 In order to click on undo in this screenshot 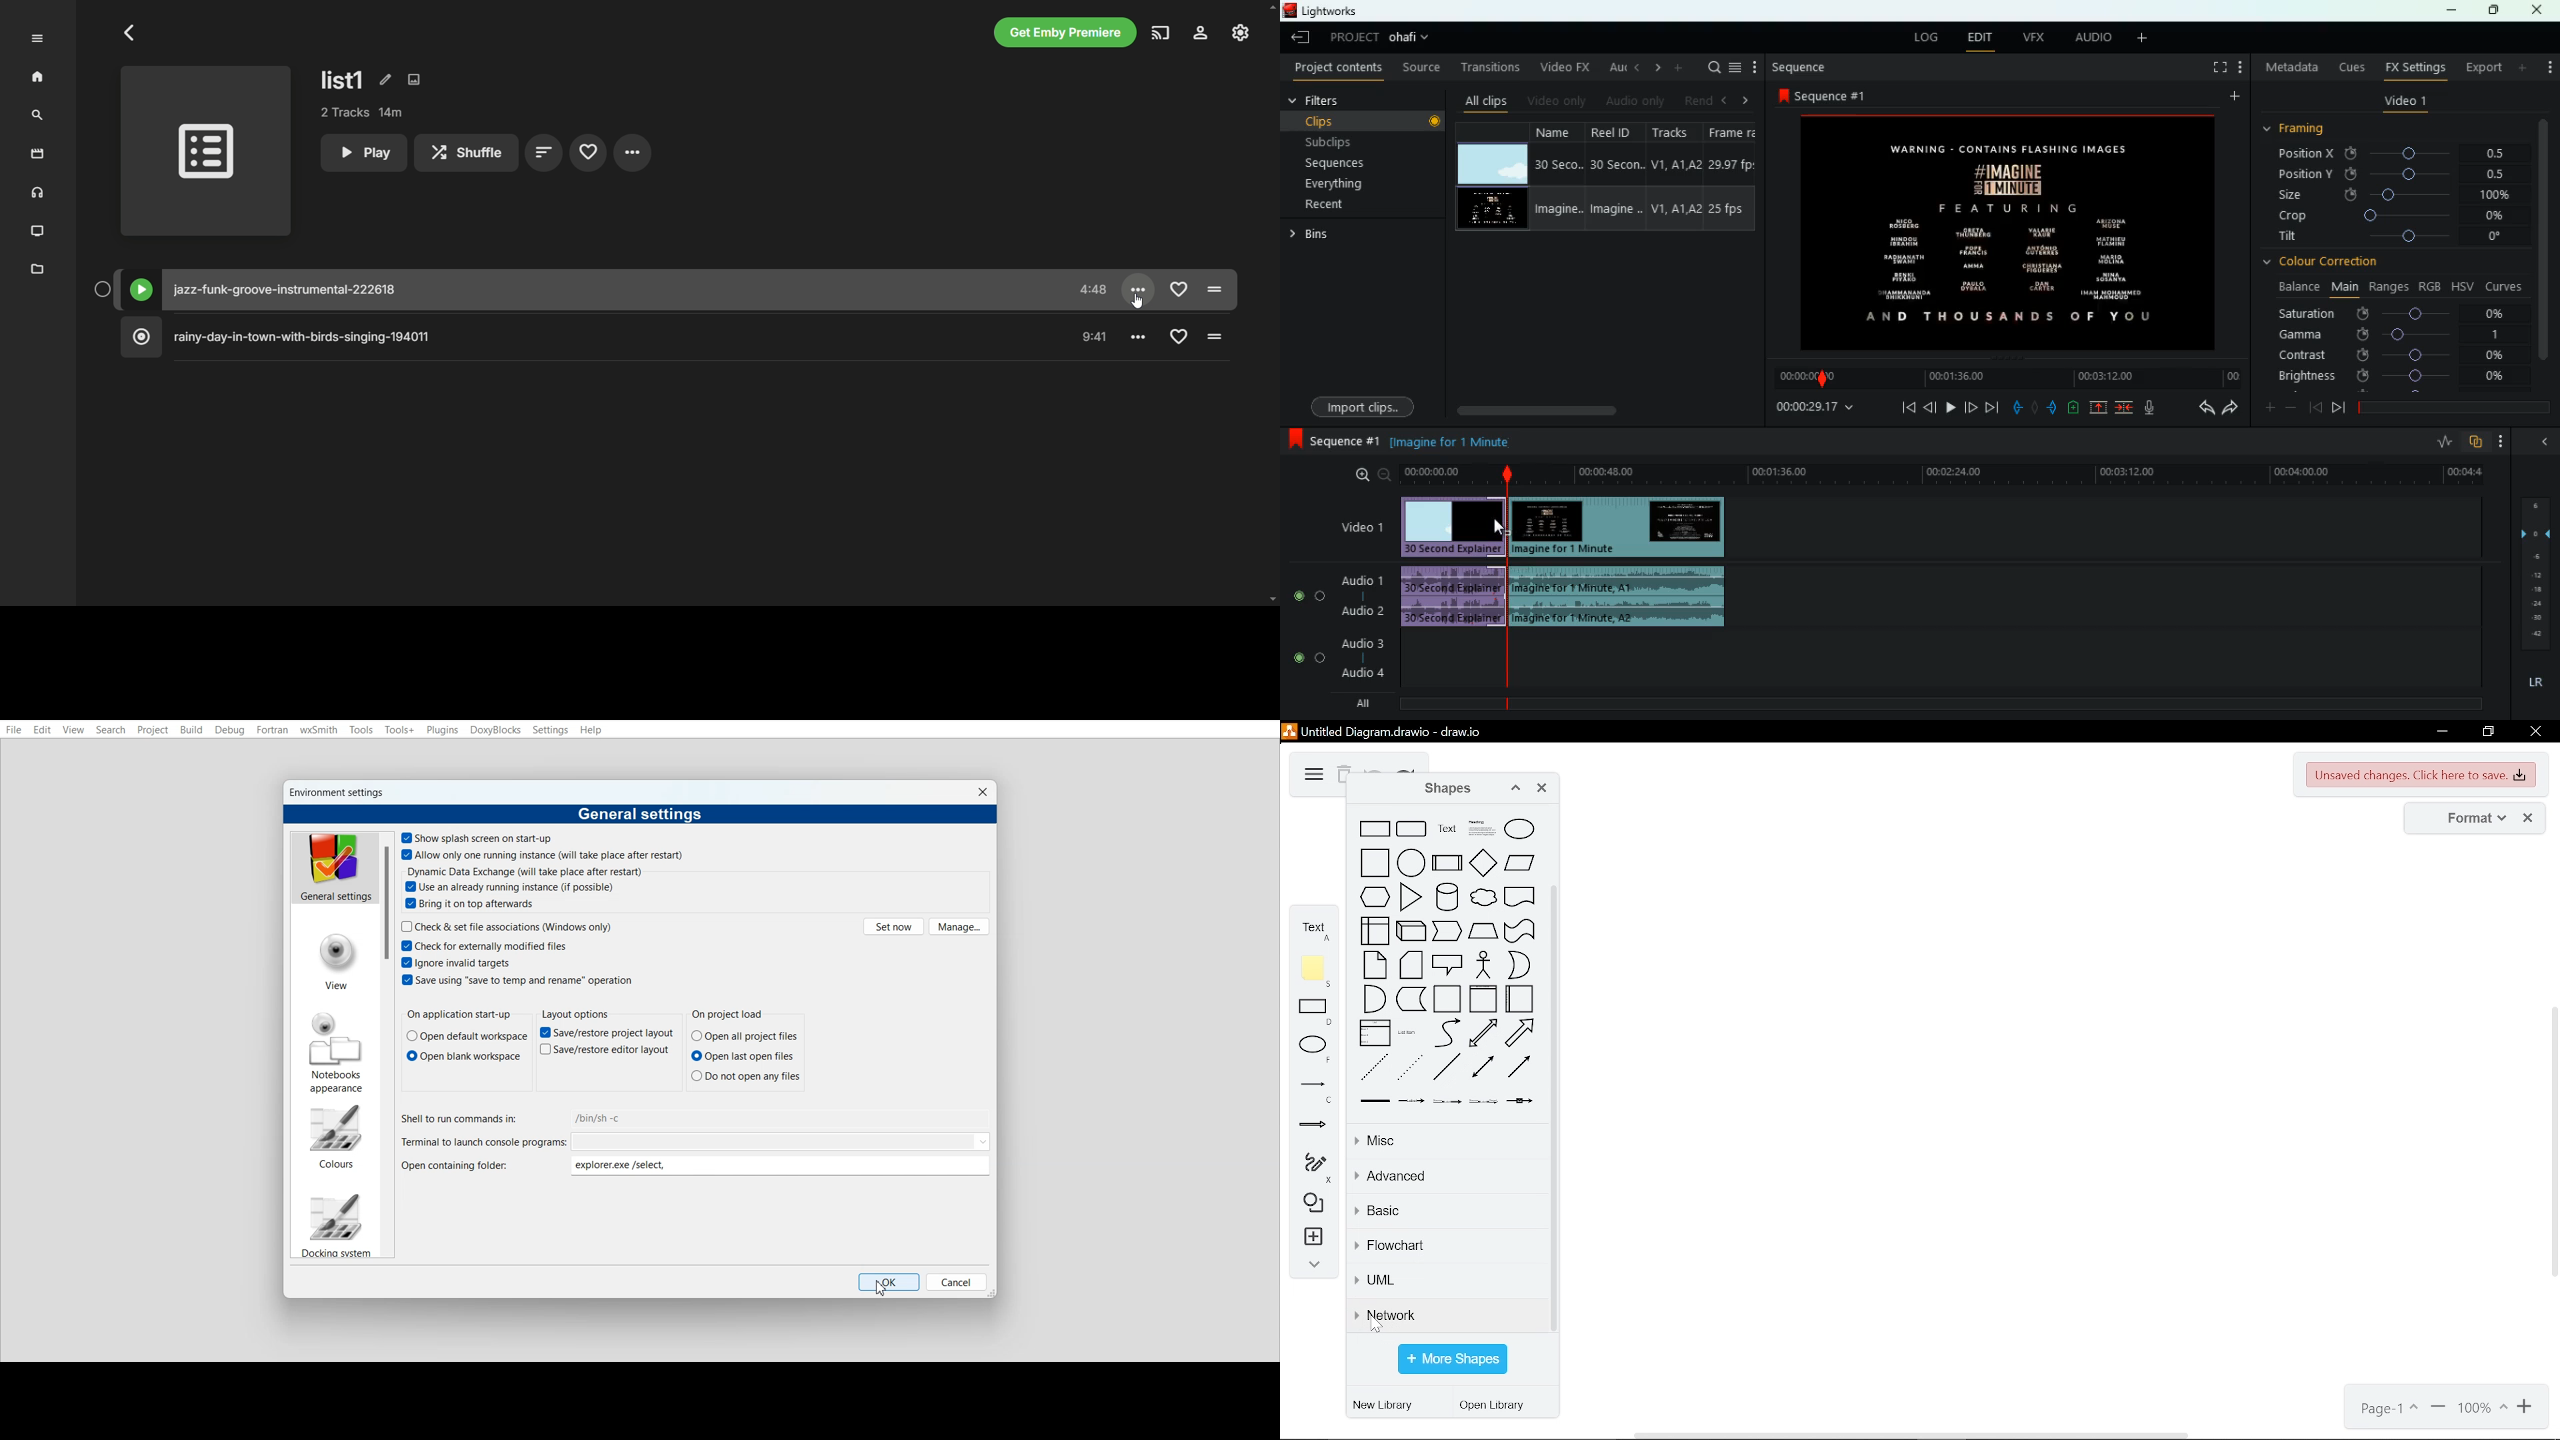, I will do `click(1374, 769)`.